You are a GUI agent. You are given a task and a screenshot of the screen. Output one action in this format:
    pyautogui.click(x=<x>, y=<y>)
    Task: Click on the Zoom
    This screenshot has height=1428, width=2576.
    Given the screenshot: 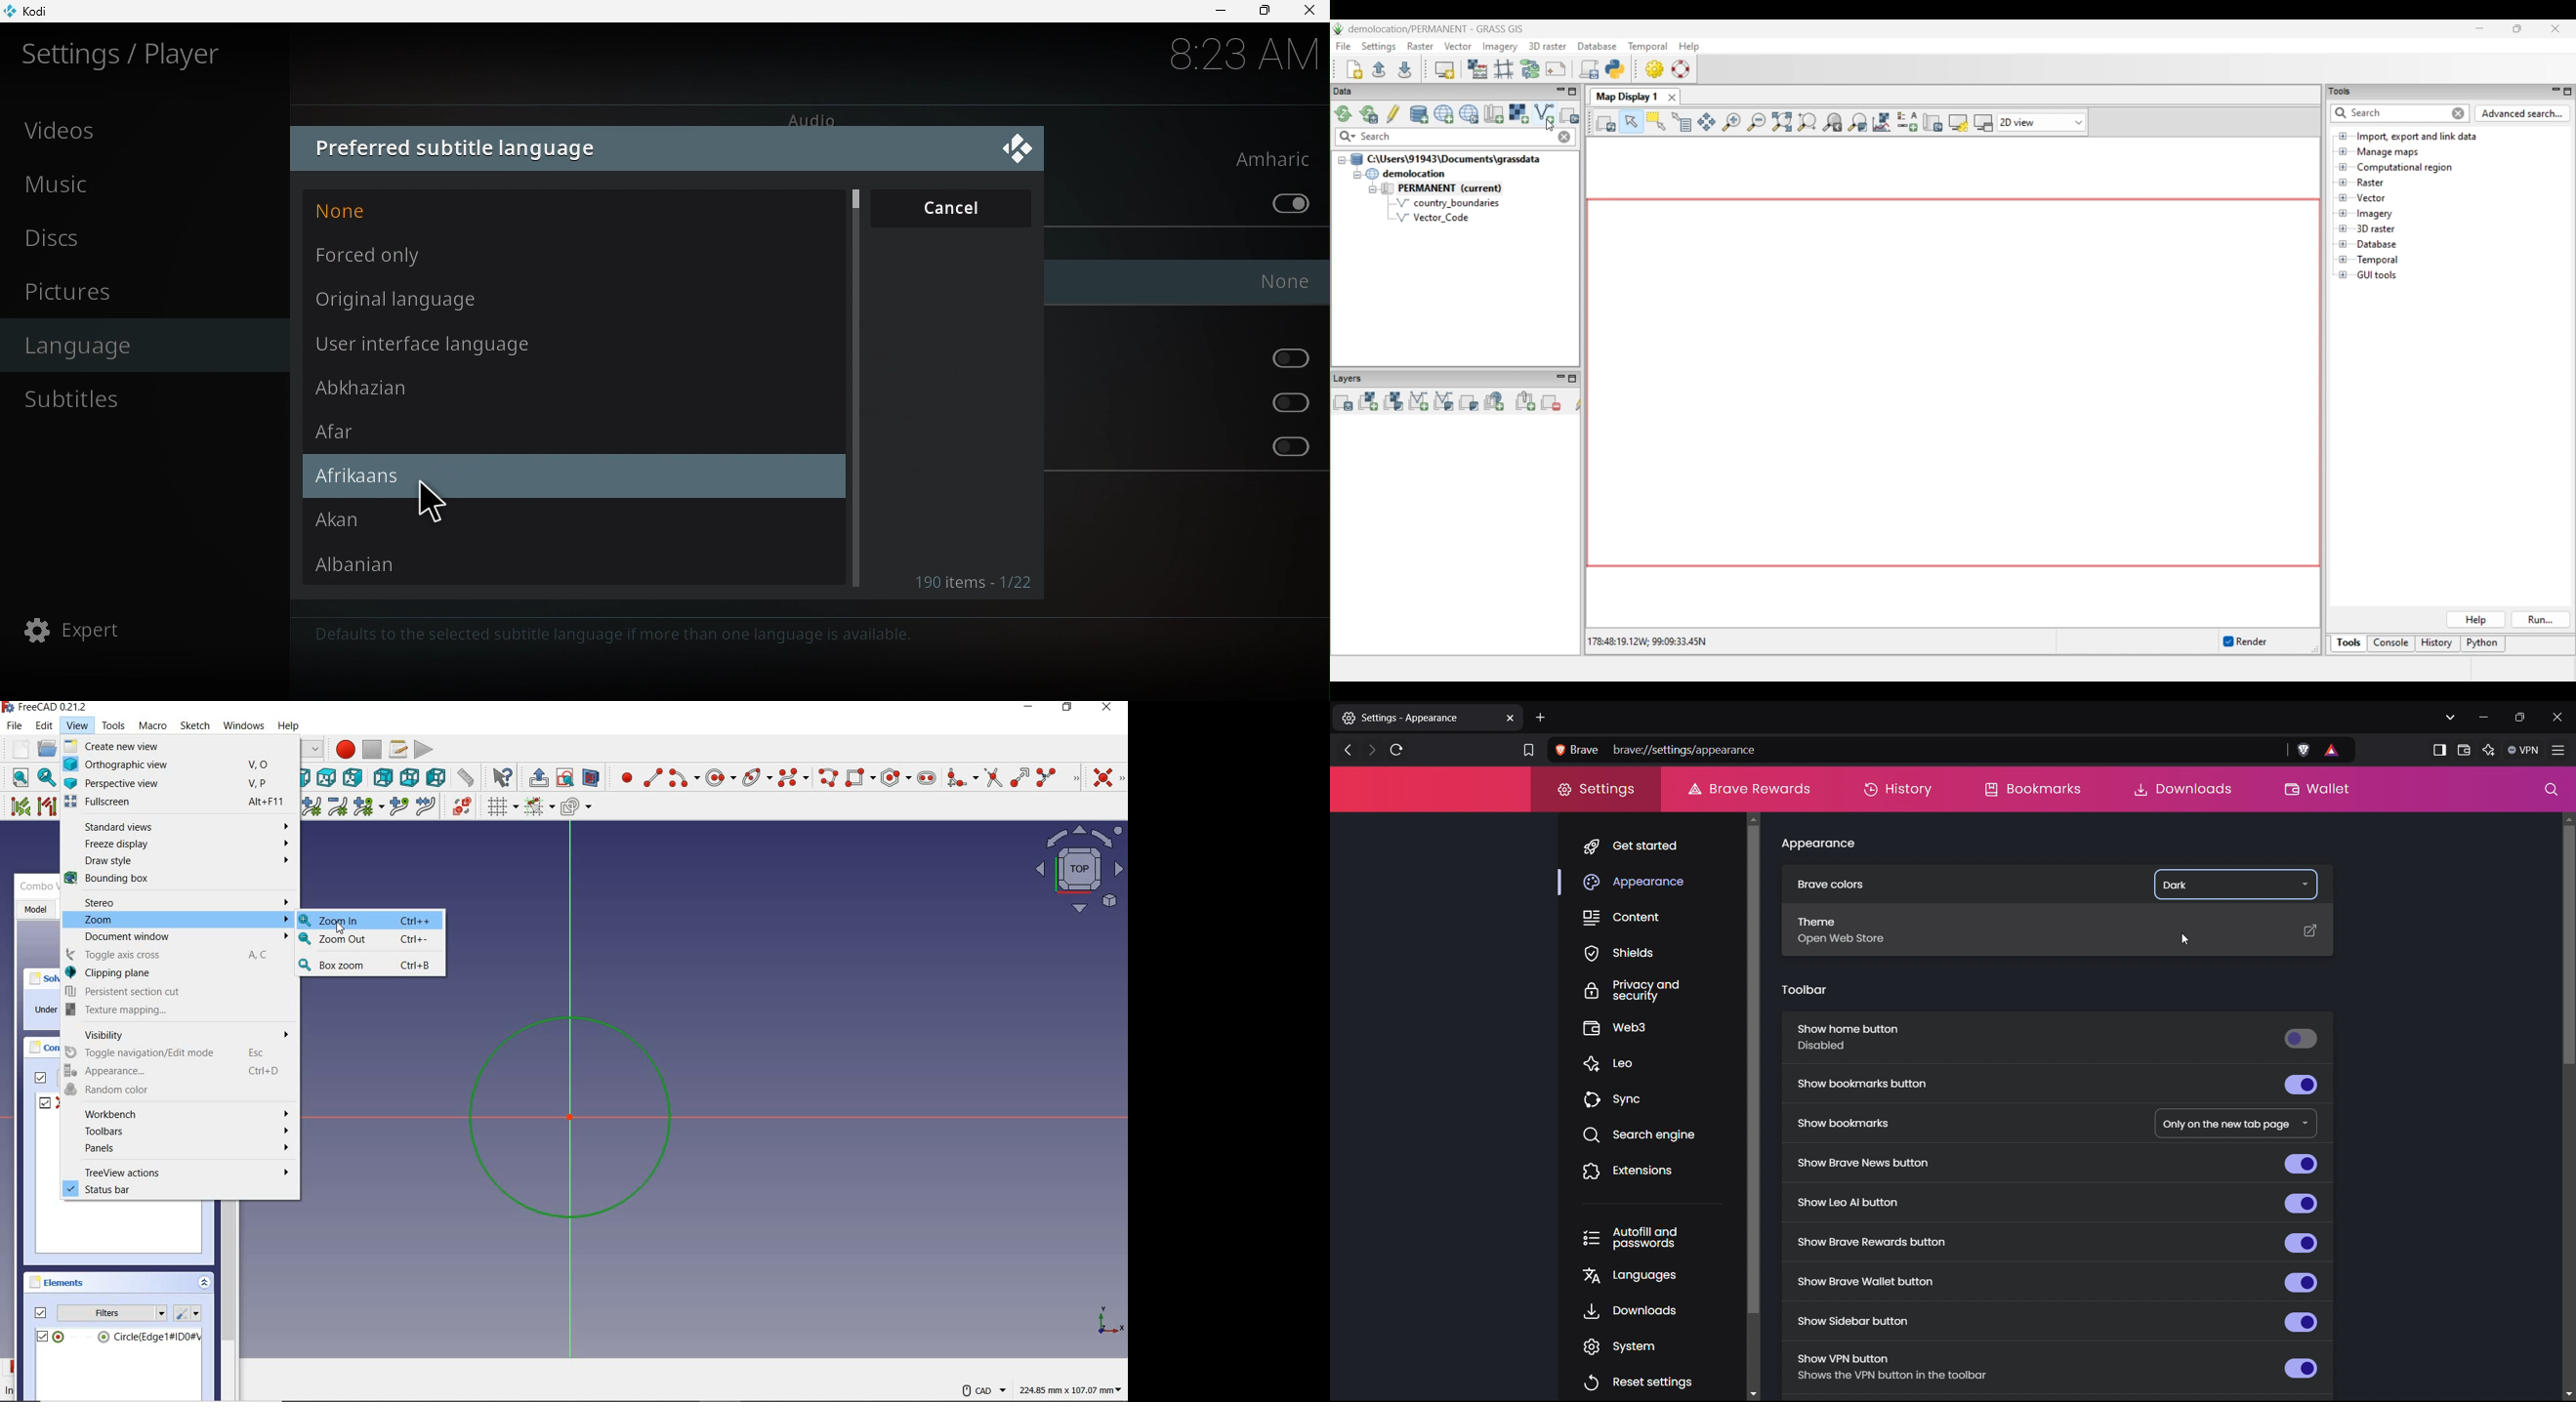 What is the action you would take?
    pyautogui.click(x=185, y=919)
    